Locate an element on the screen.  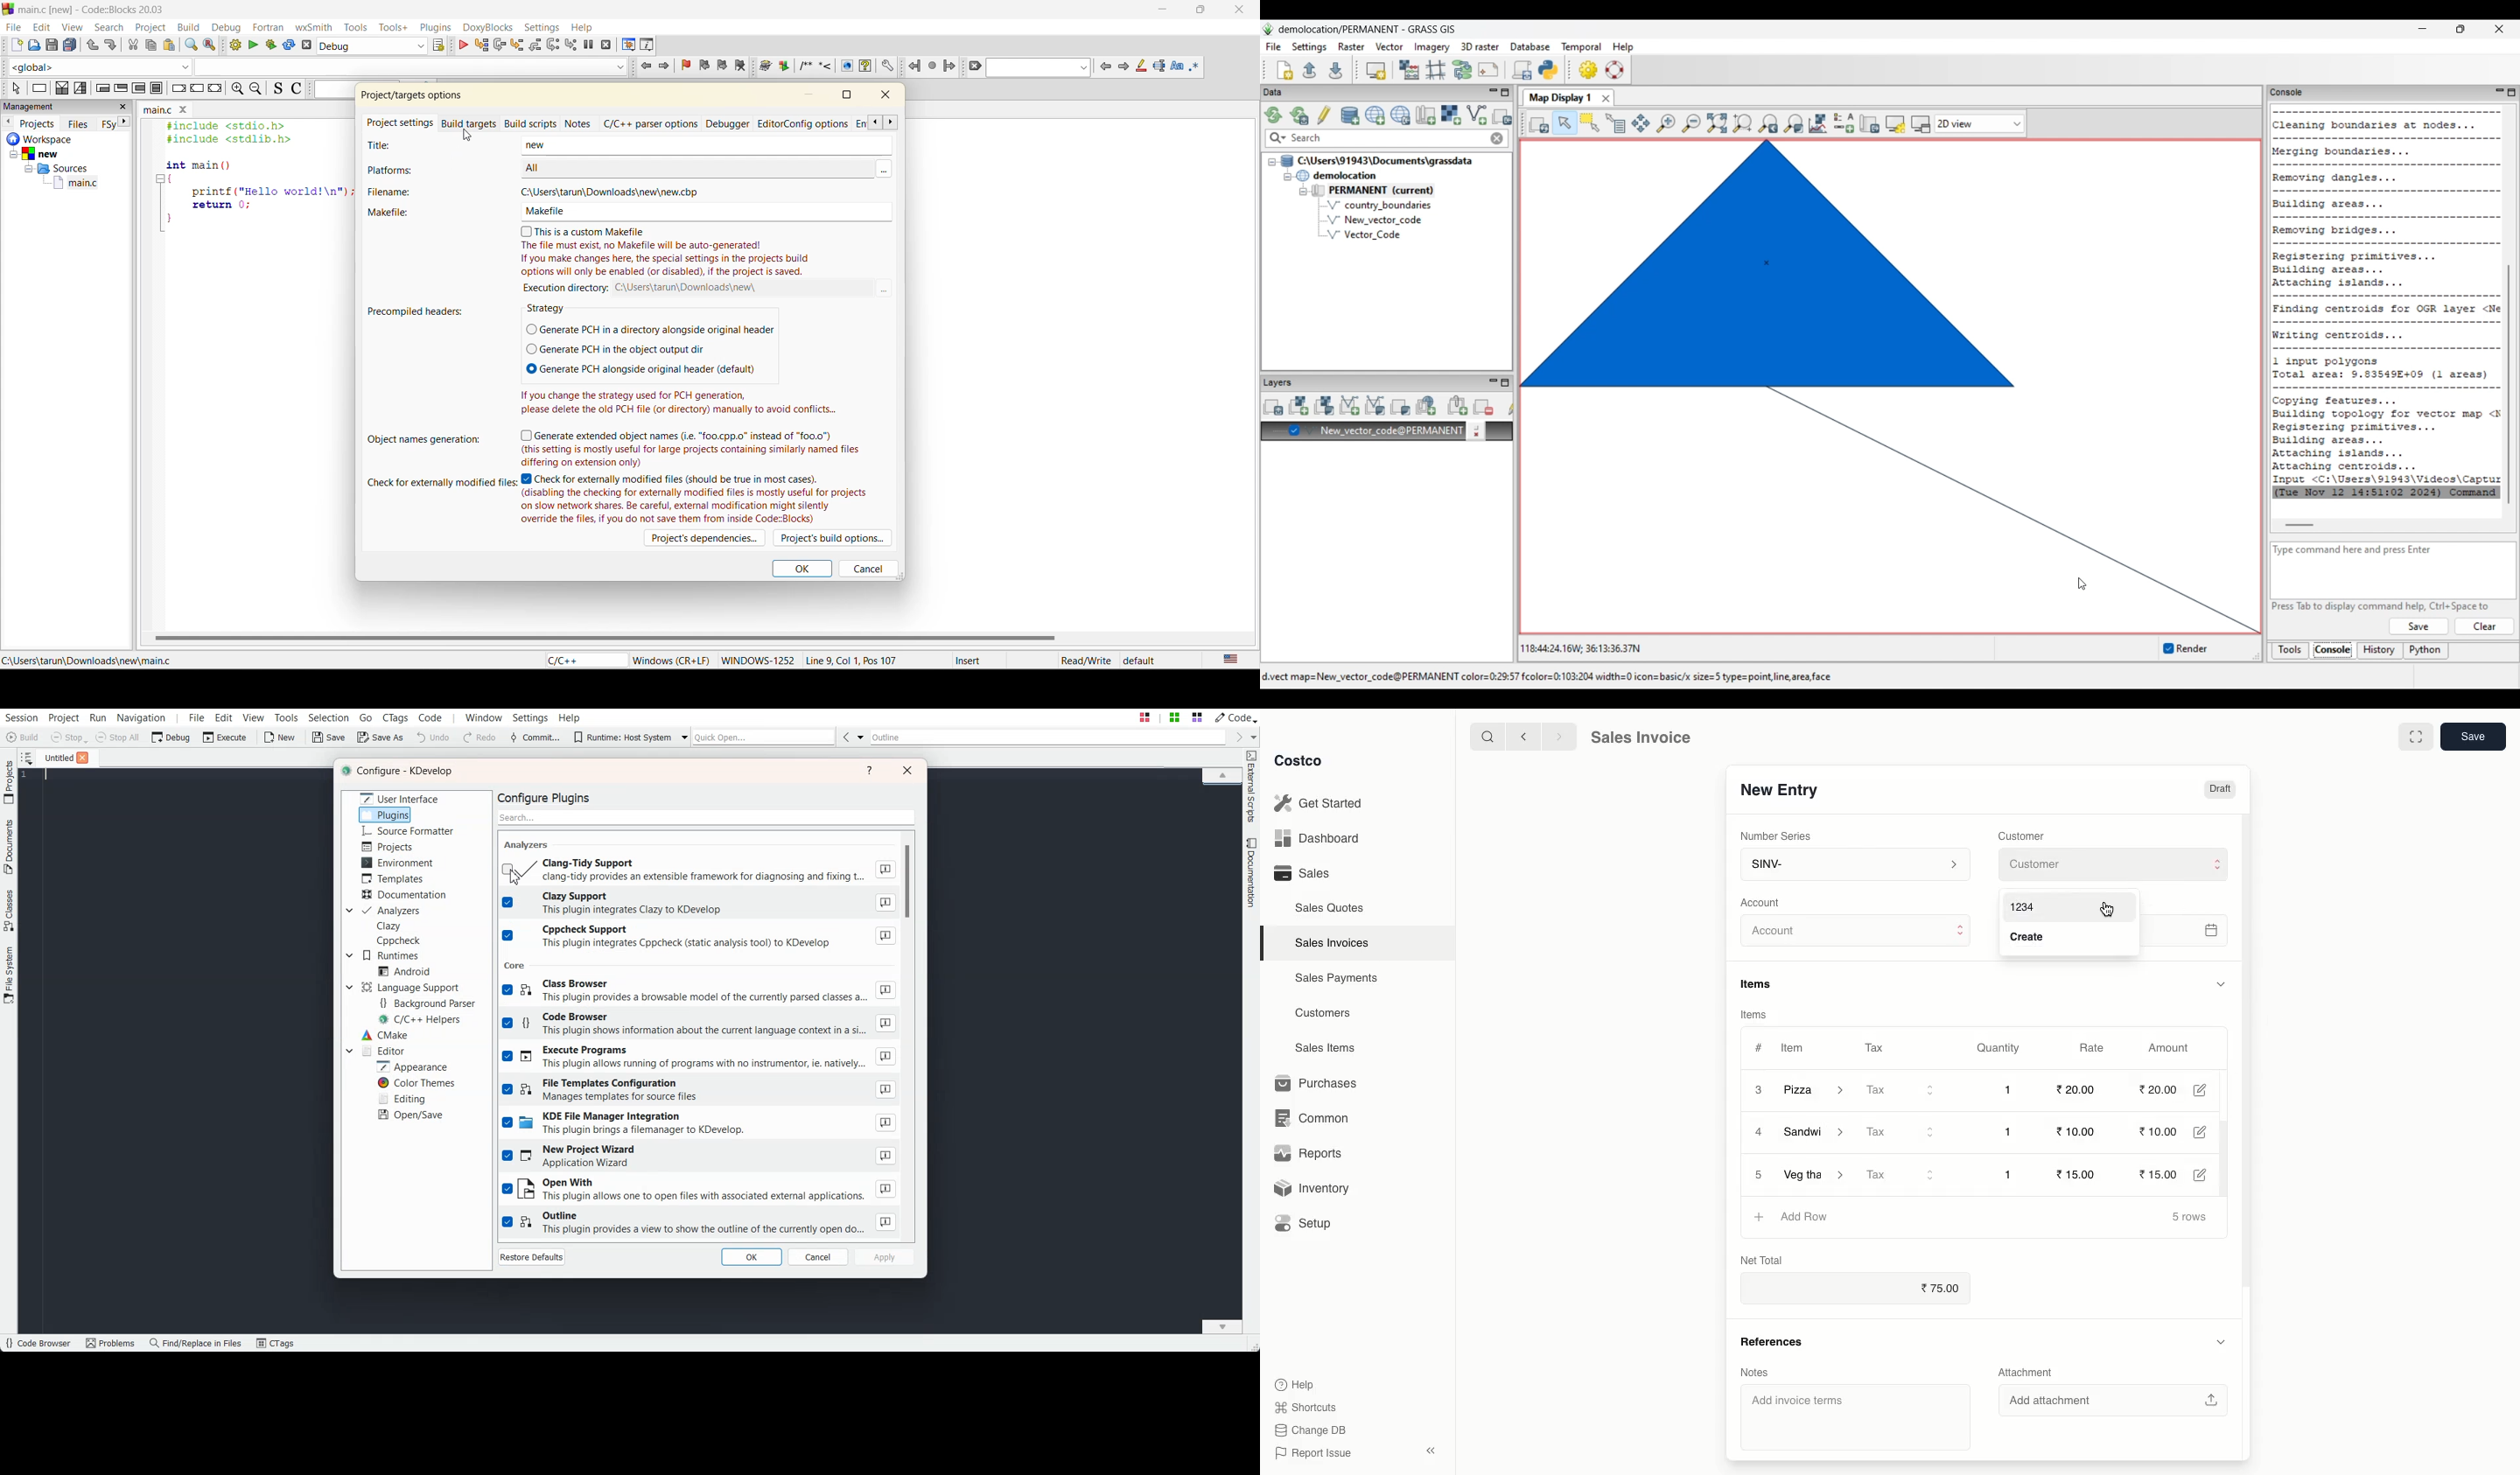
All is located at coordinates (692, 168).